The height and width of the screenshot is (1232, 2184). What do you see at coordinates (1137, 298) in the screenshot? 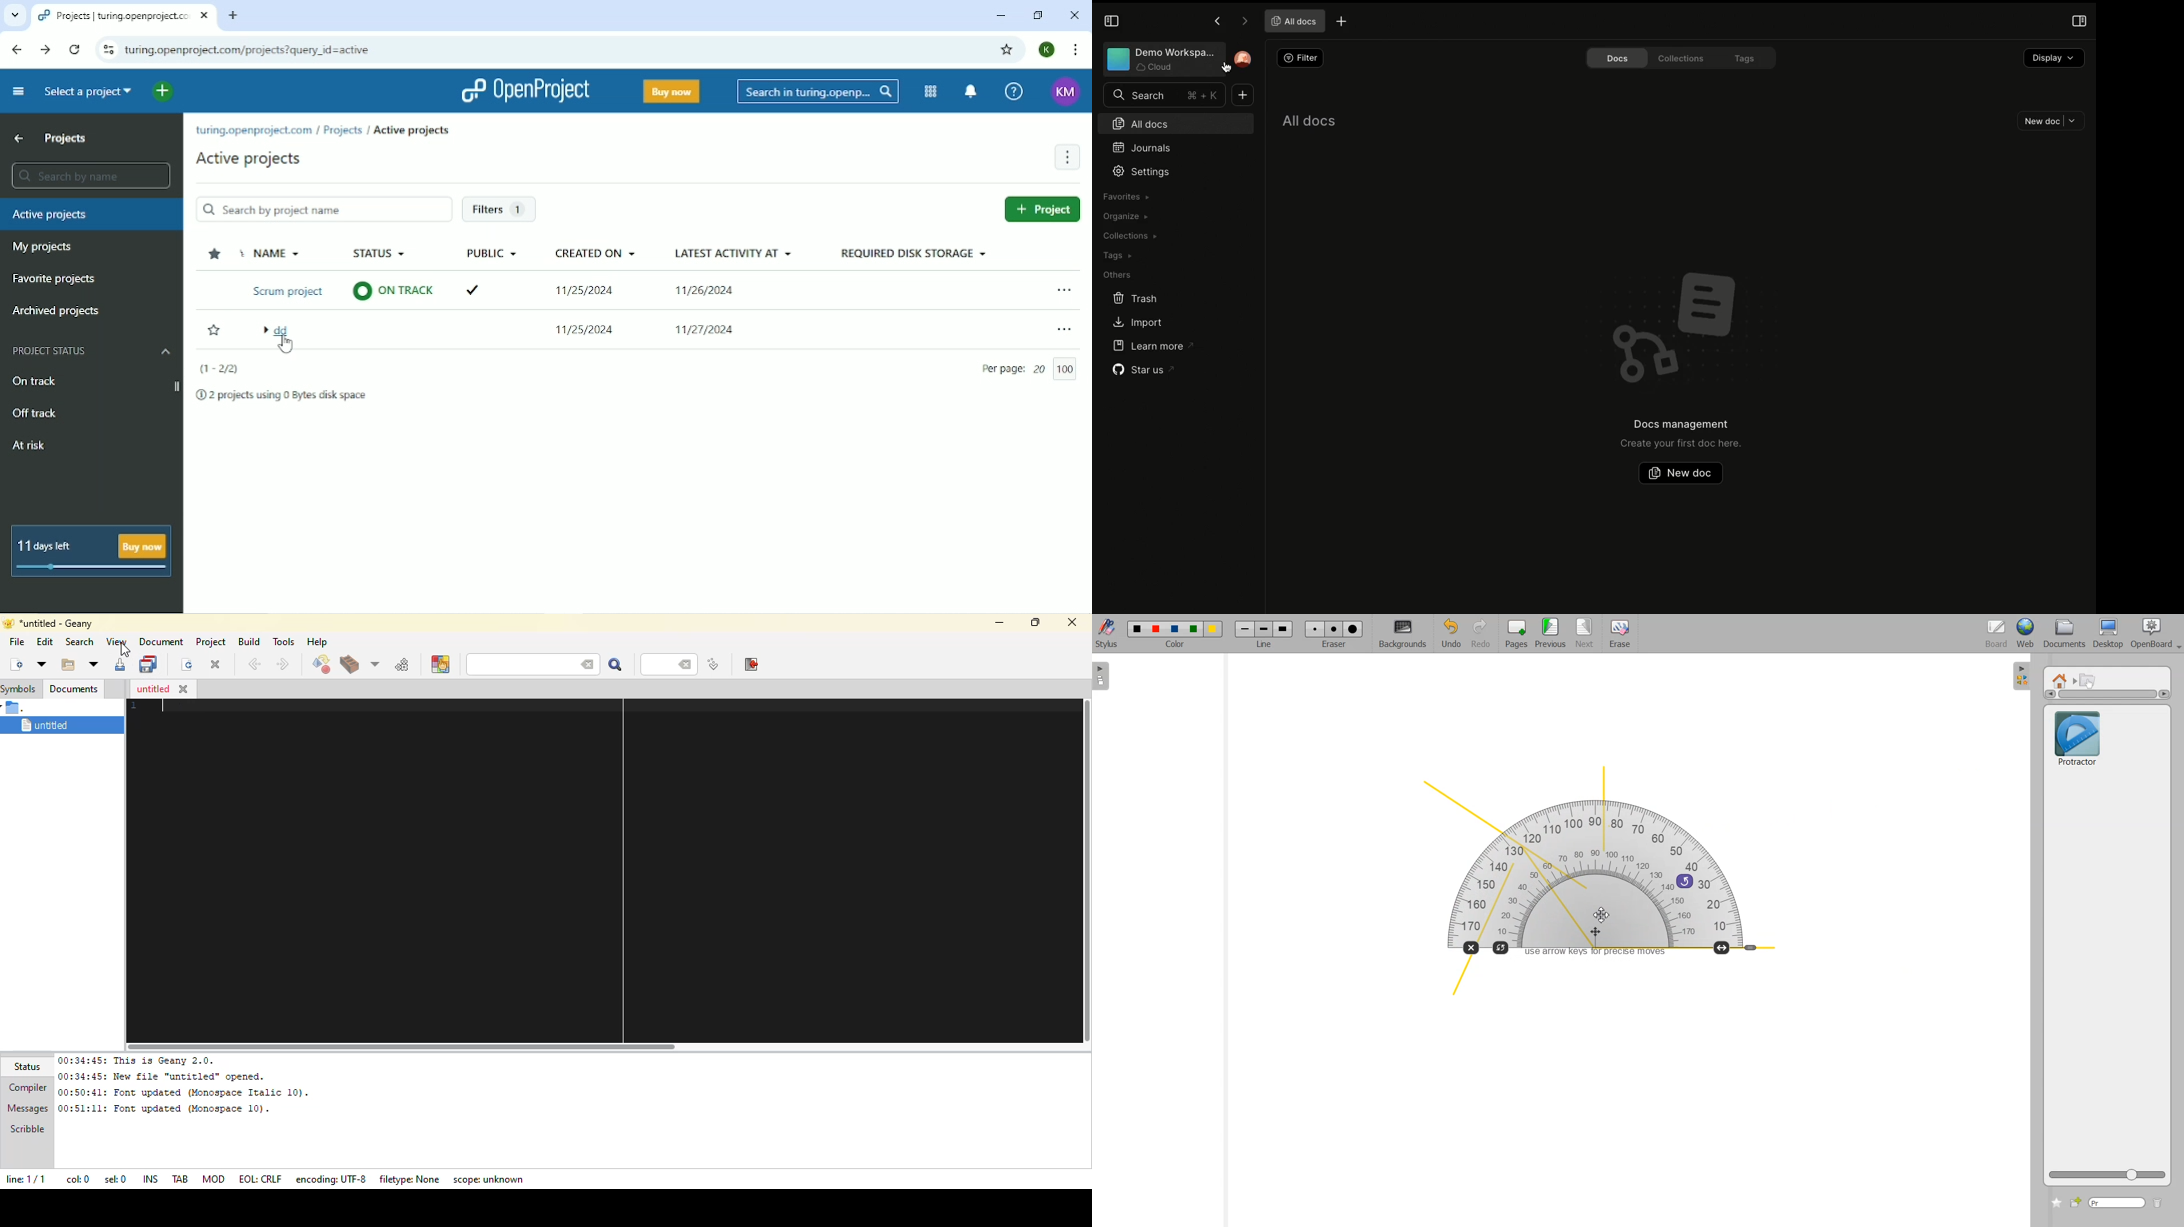
I see `Trash` at bounding box center [1137, 298].